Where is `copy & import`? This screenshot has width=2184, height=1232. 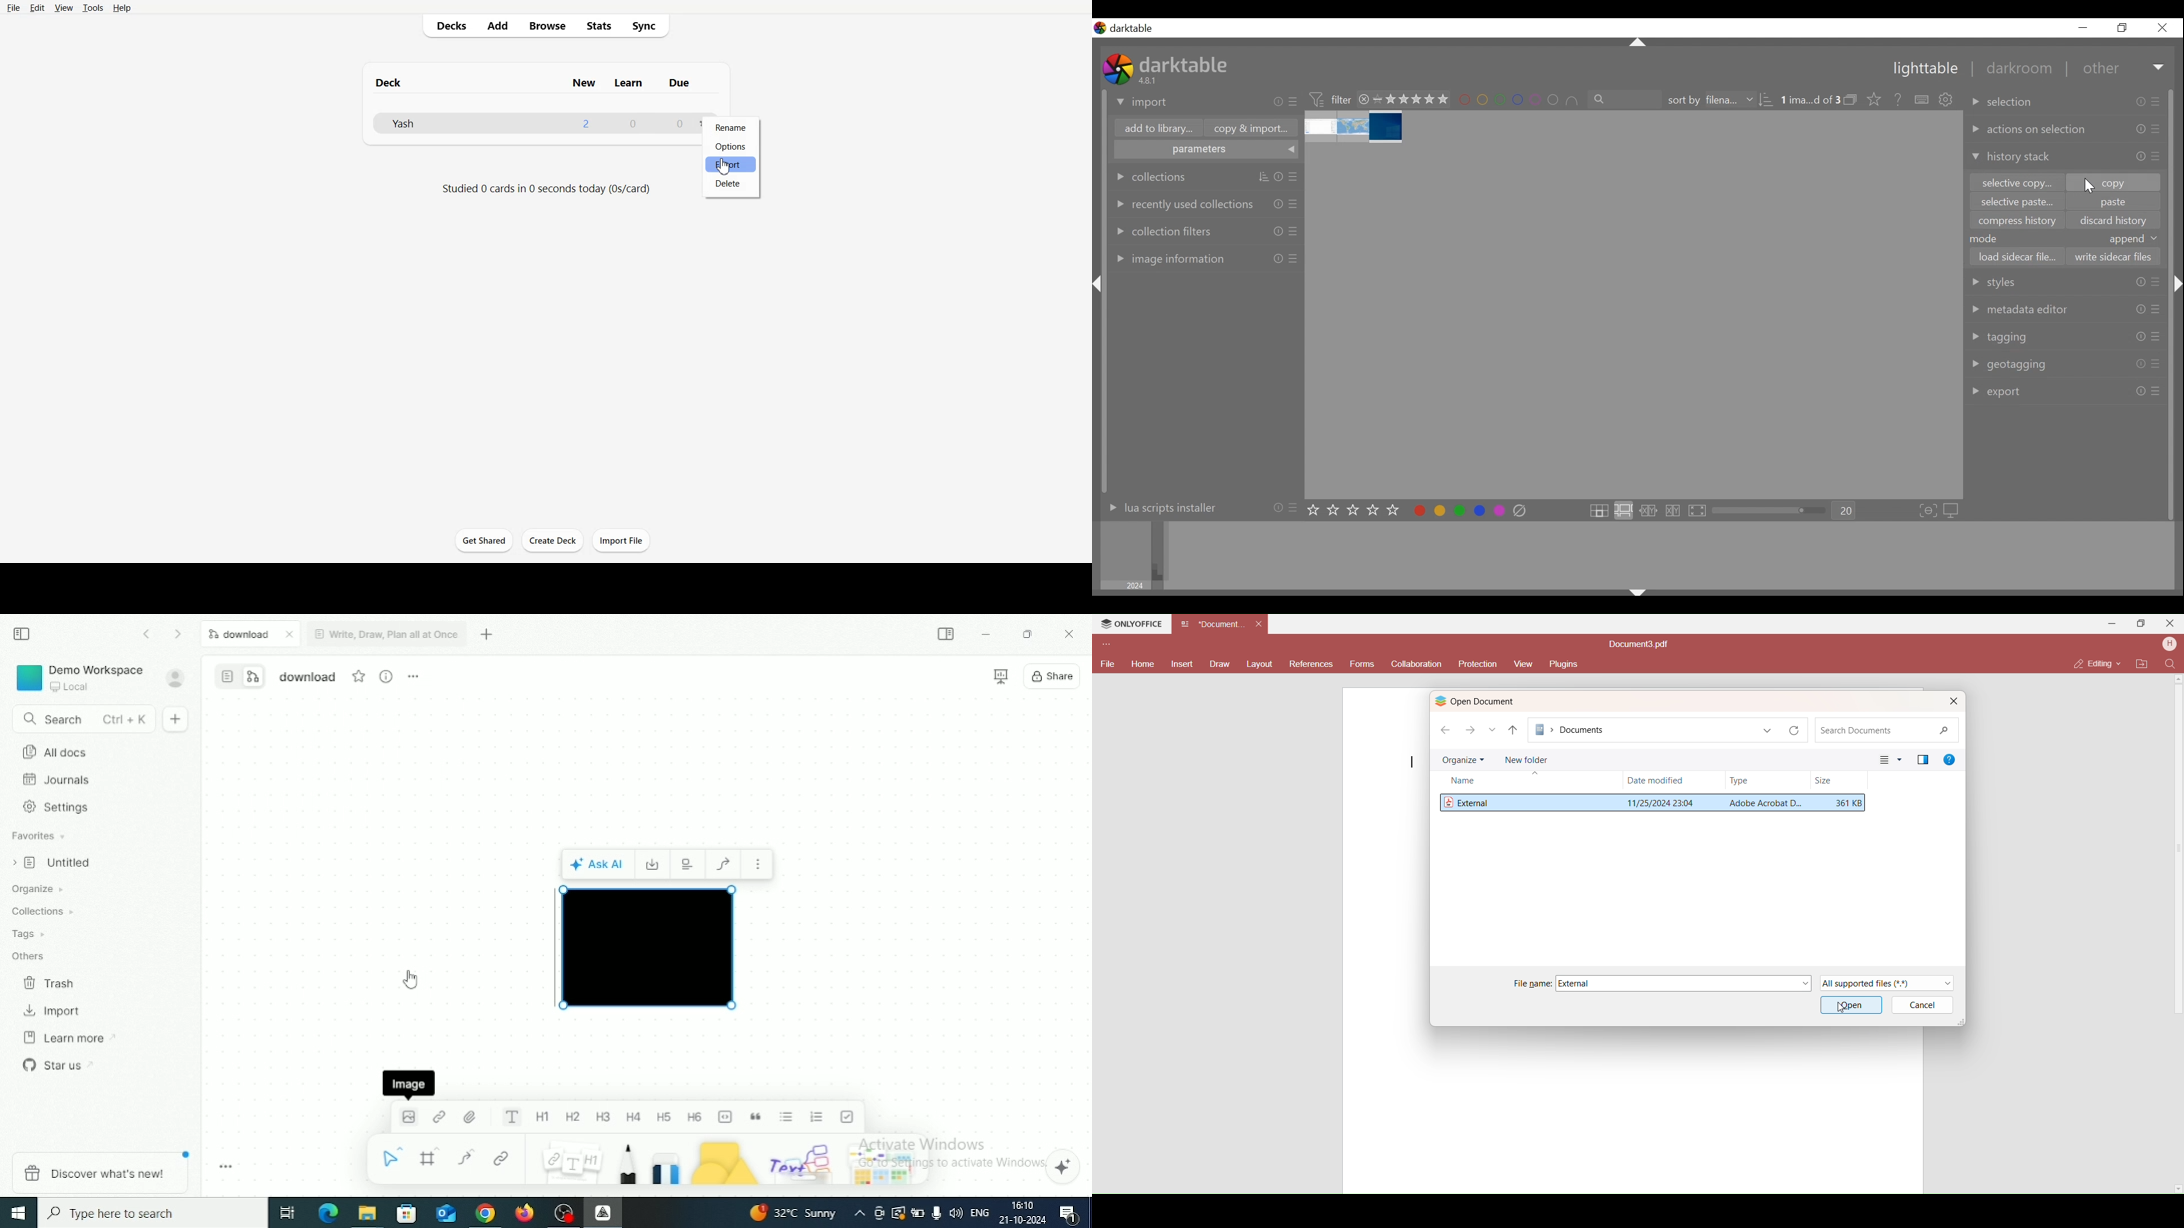 copy & import is located at coordinates (1248, 128).